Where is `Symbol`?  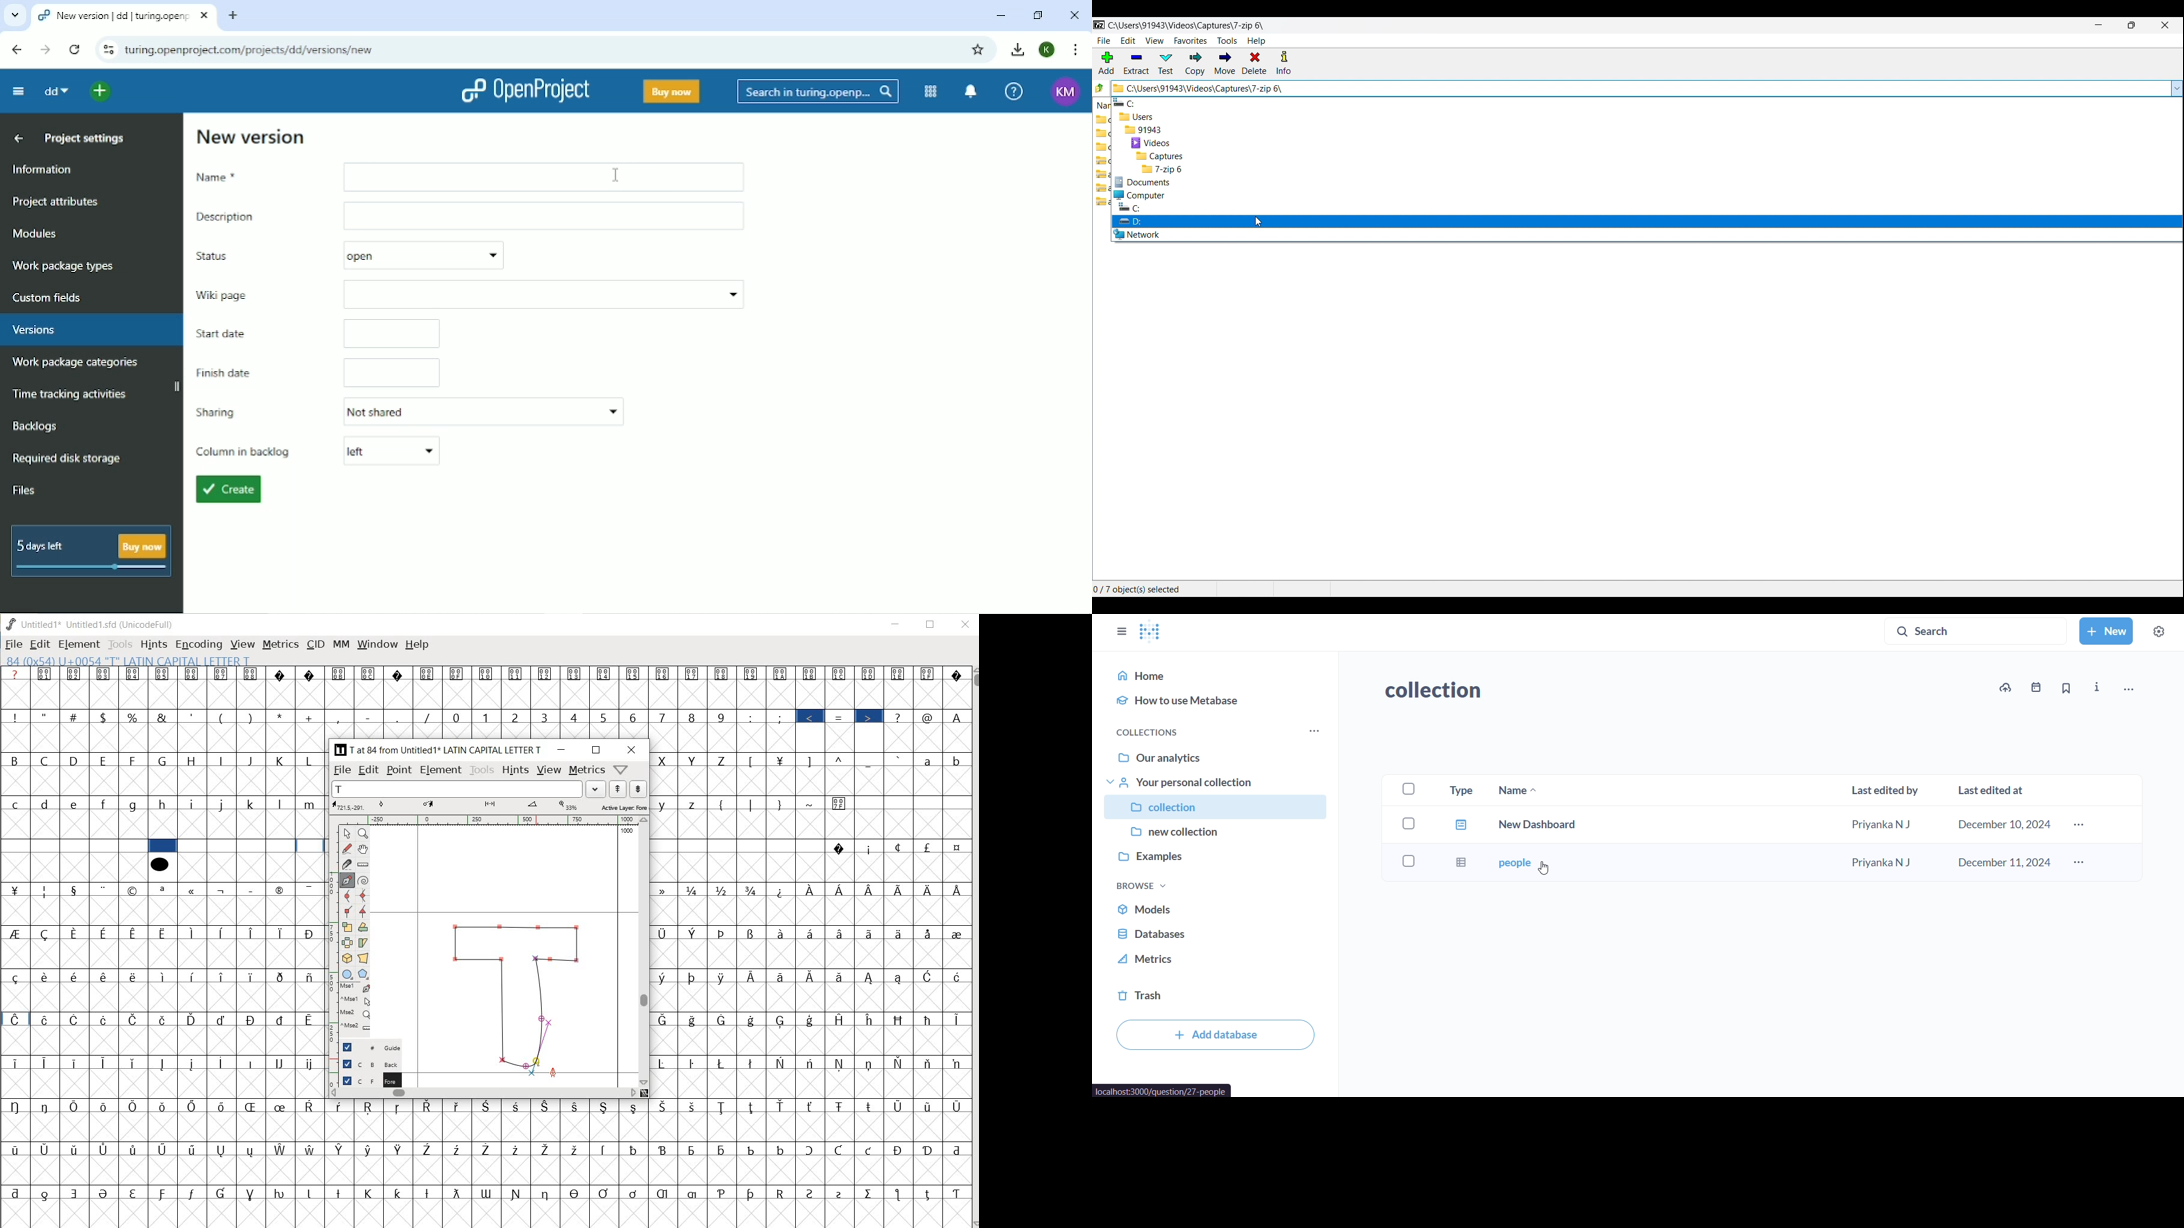
Symbol is located at coordinates (869, 1151).